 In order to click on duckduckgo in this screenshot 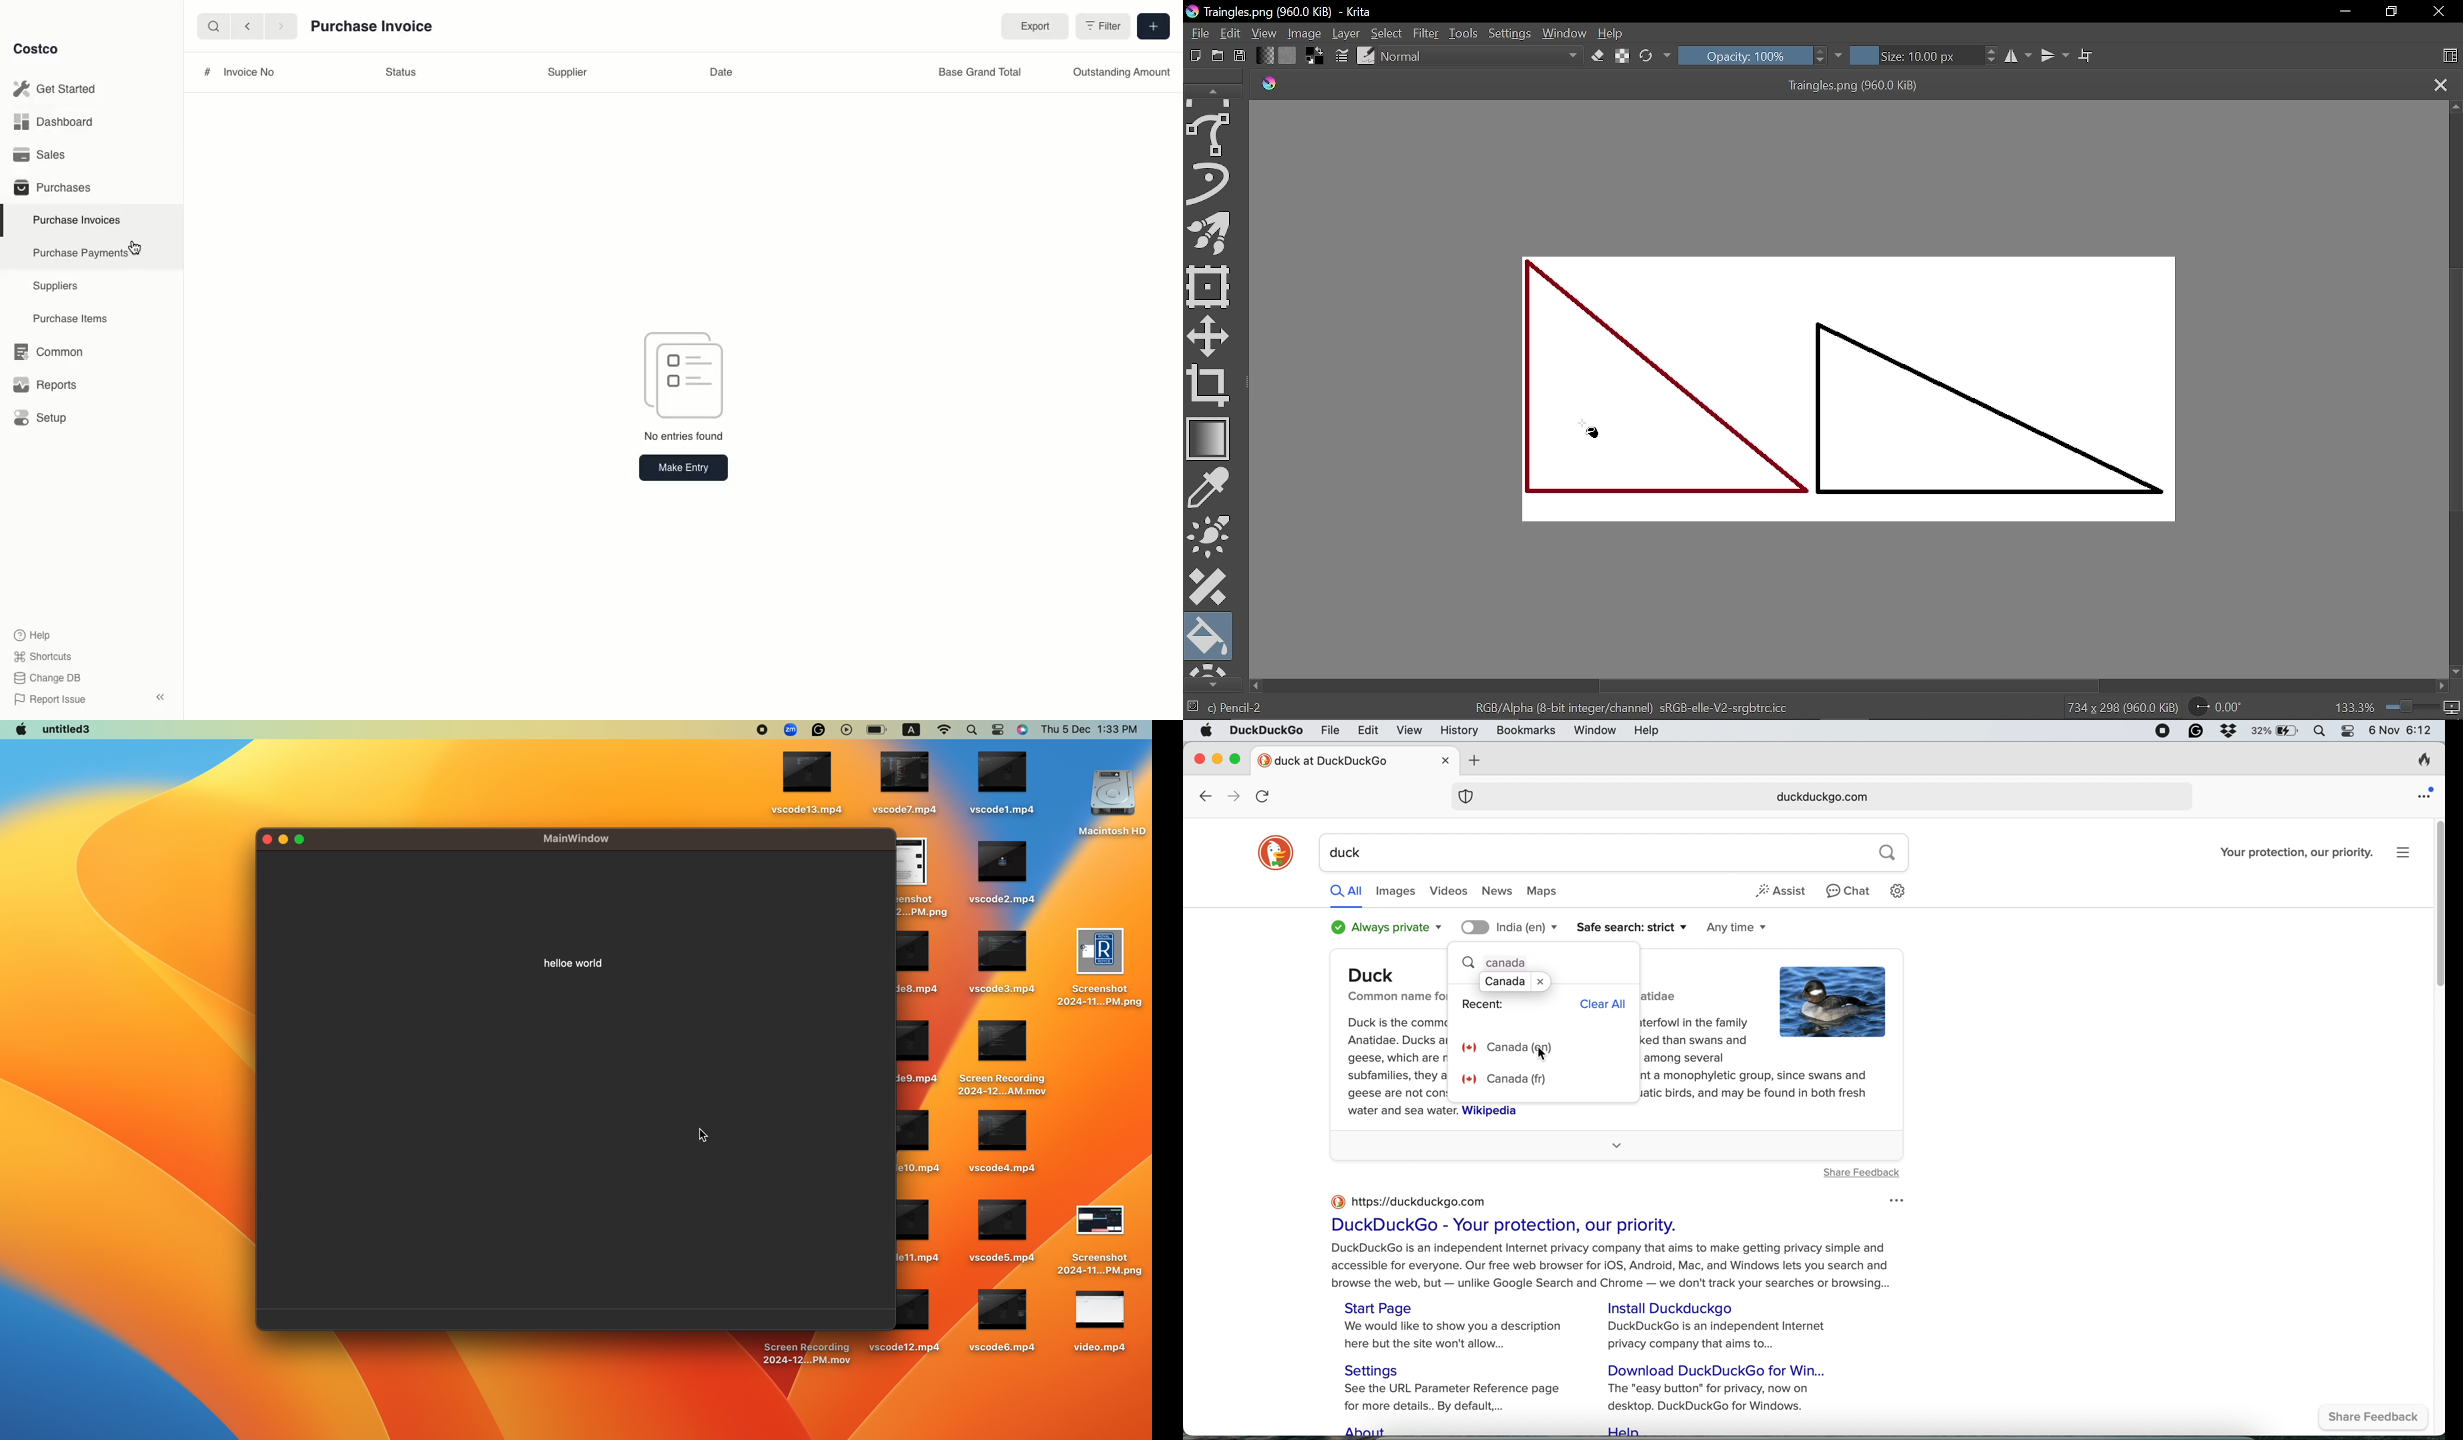, I will do `click(1266, 731)`.